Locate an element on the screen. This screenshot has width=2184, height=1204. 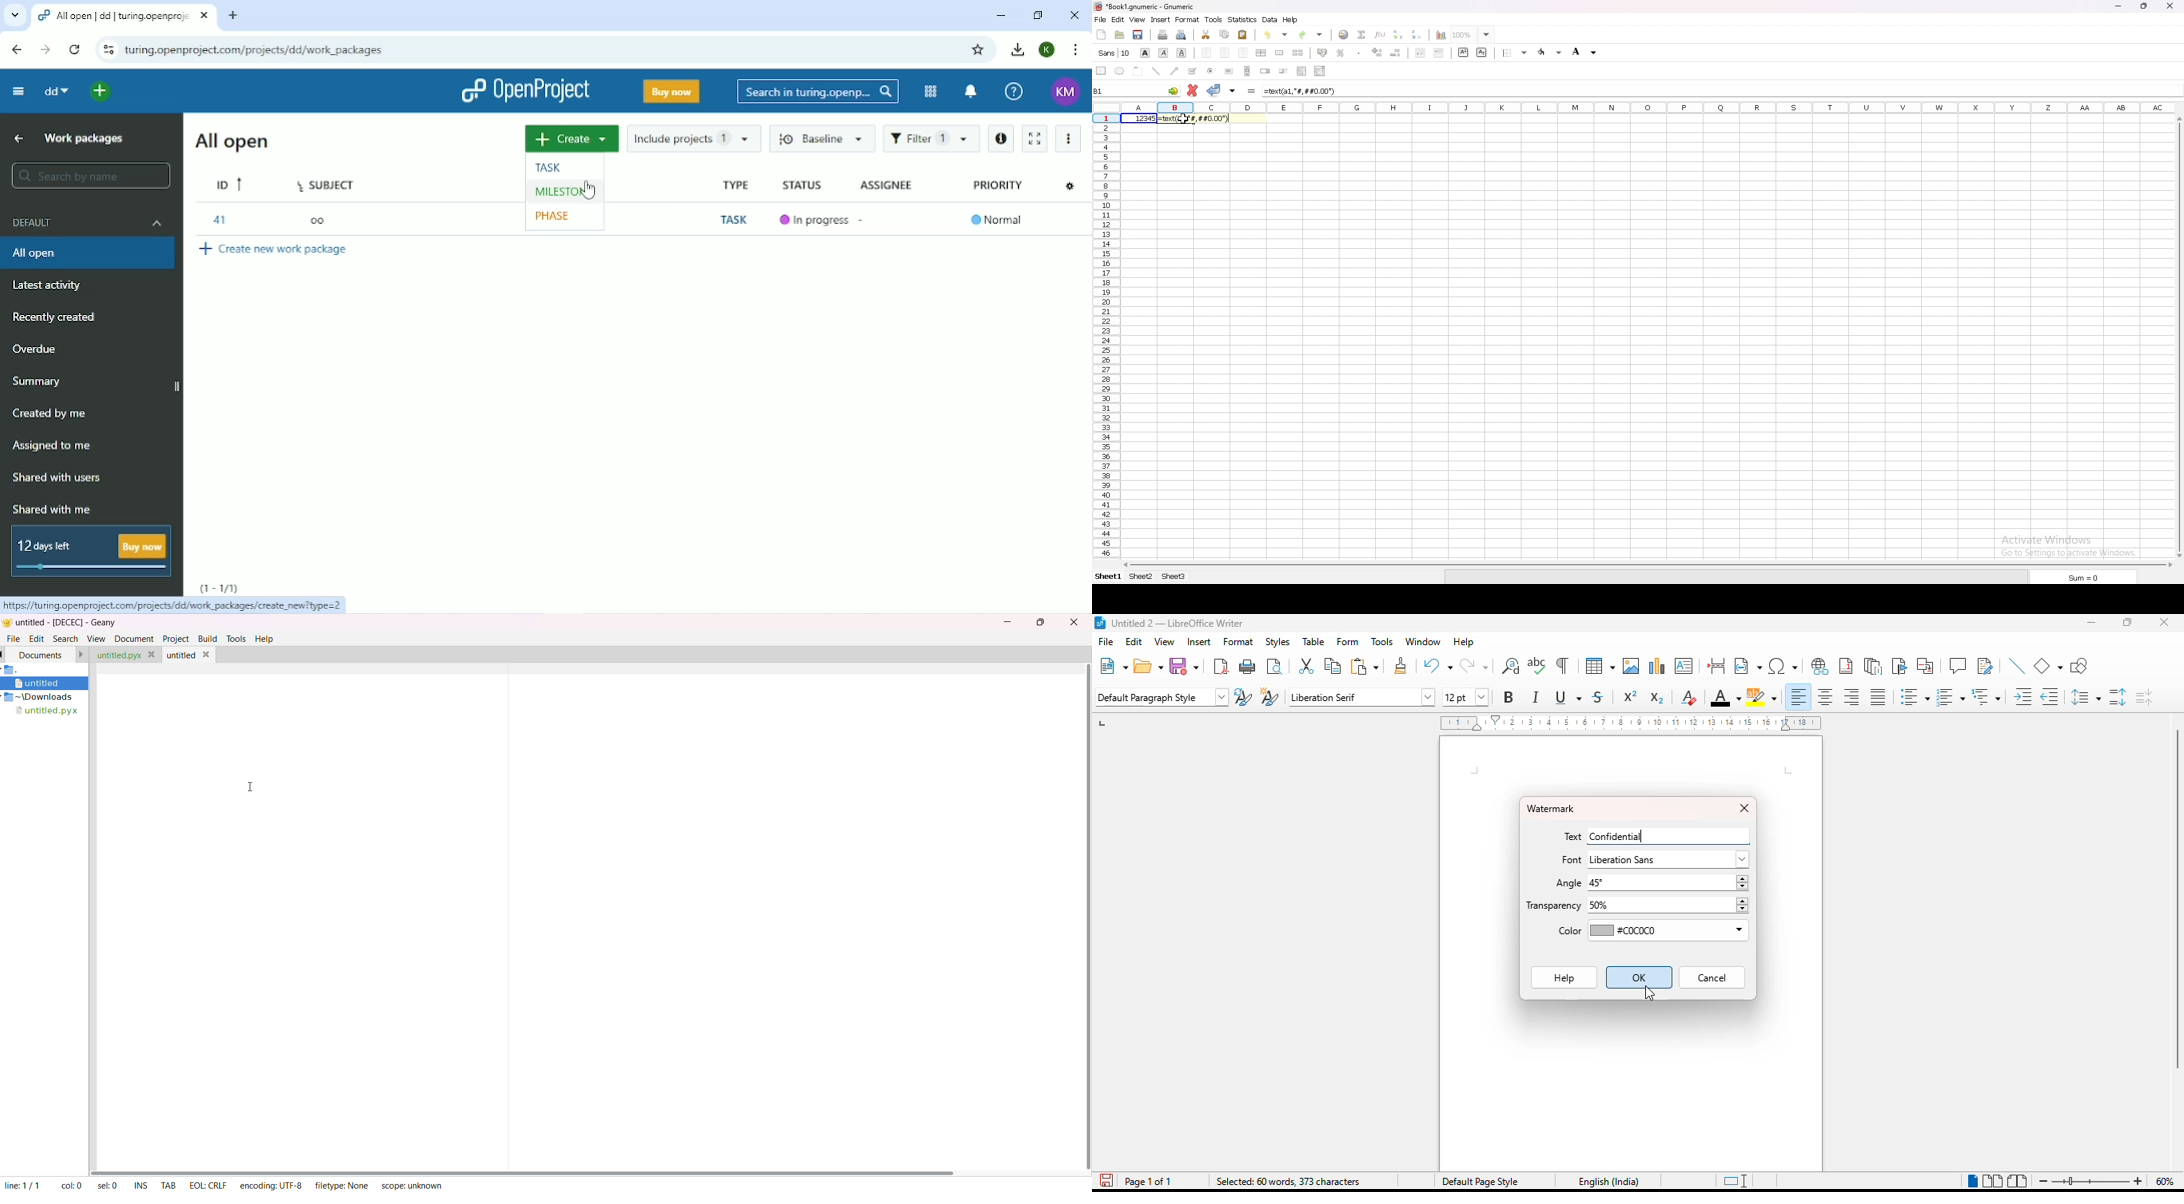
number is located at coordinates (1140, 119).